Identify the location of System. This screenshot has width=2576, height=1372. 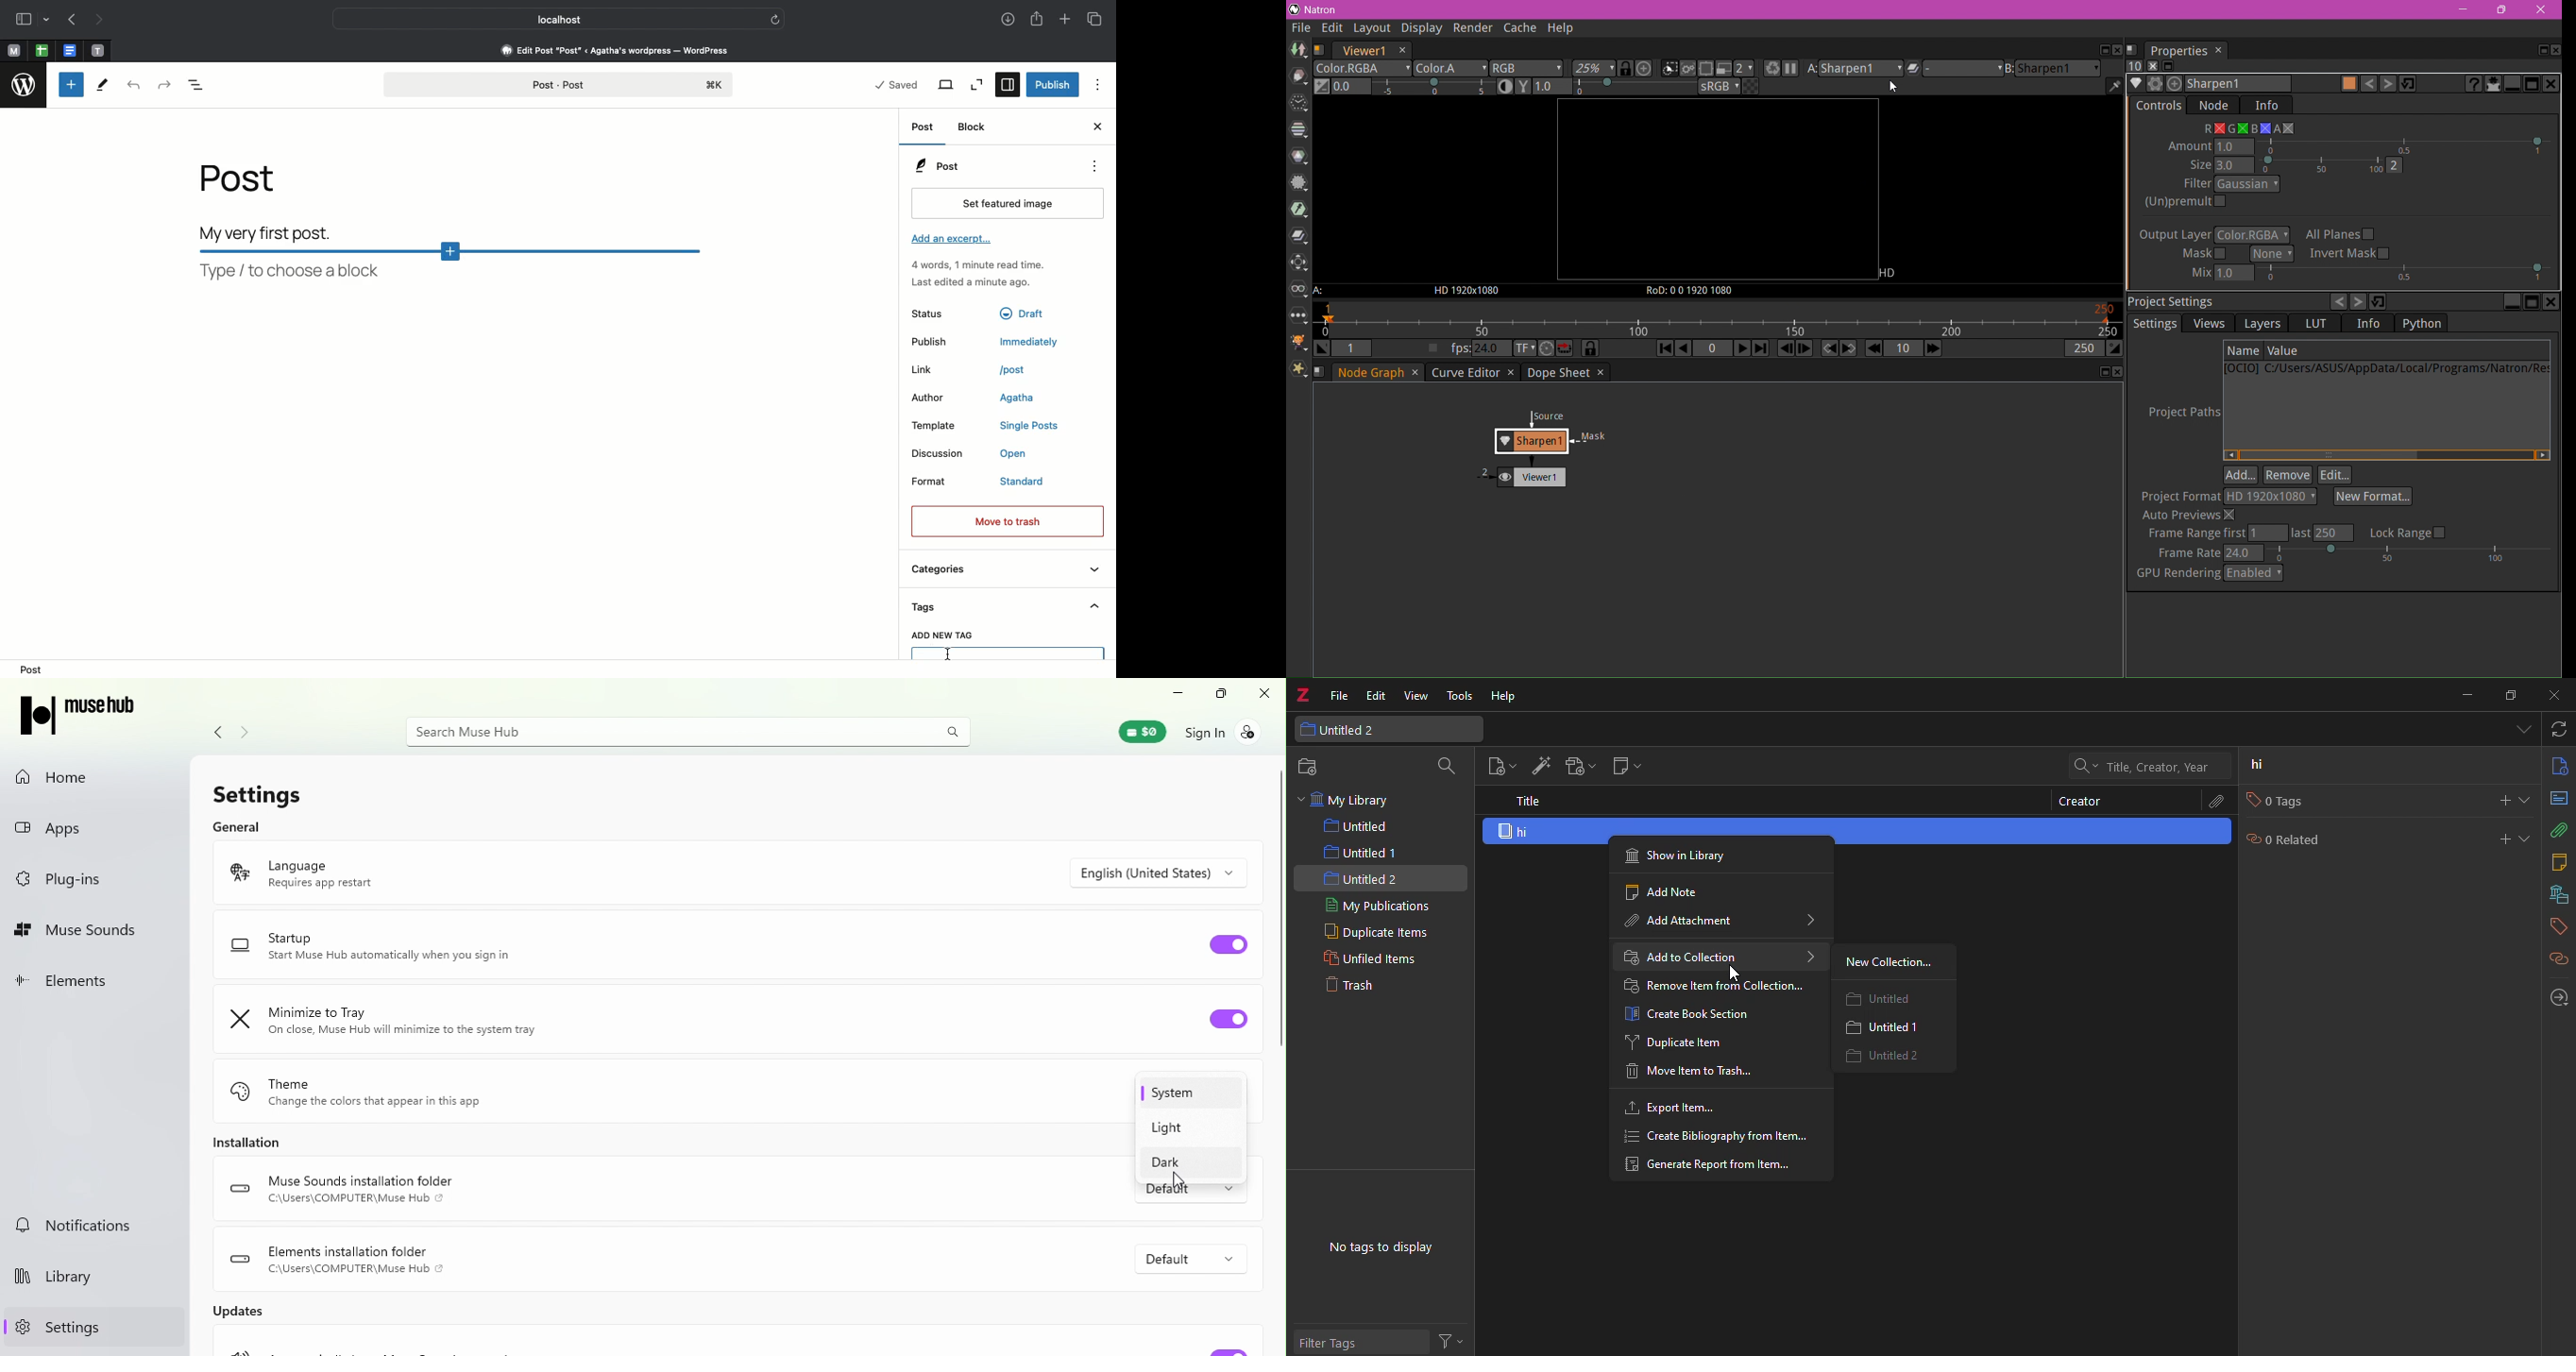
(1190, 1094).